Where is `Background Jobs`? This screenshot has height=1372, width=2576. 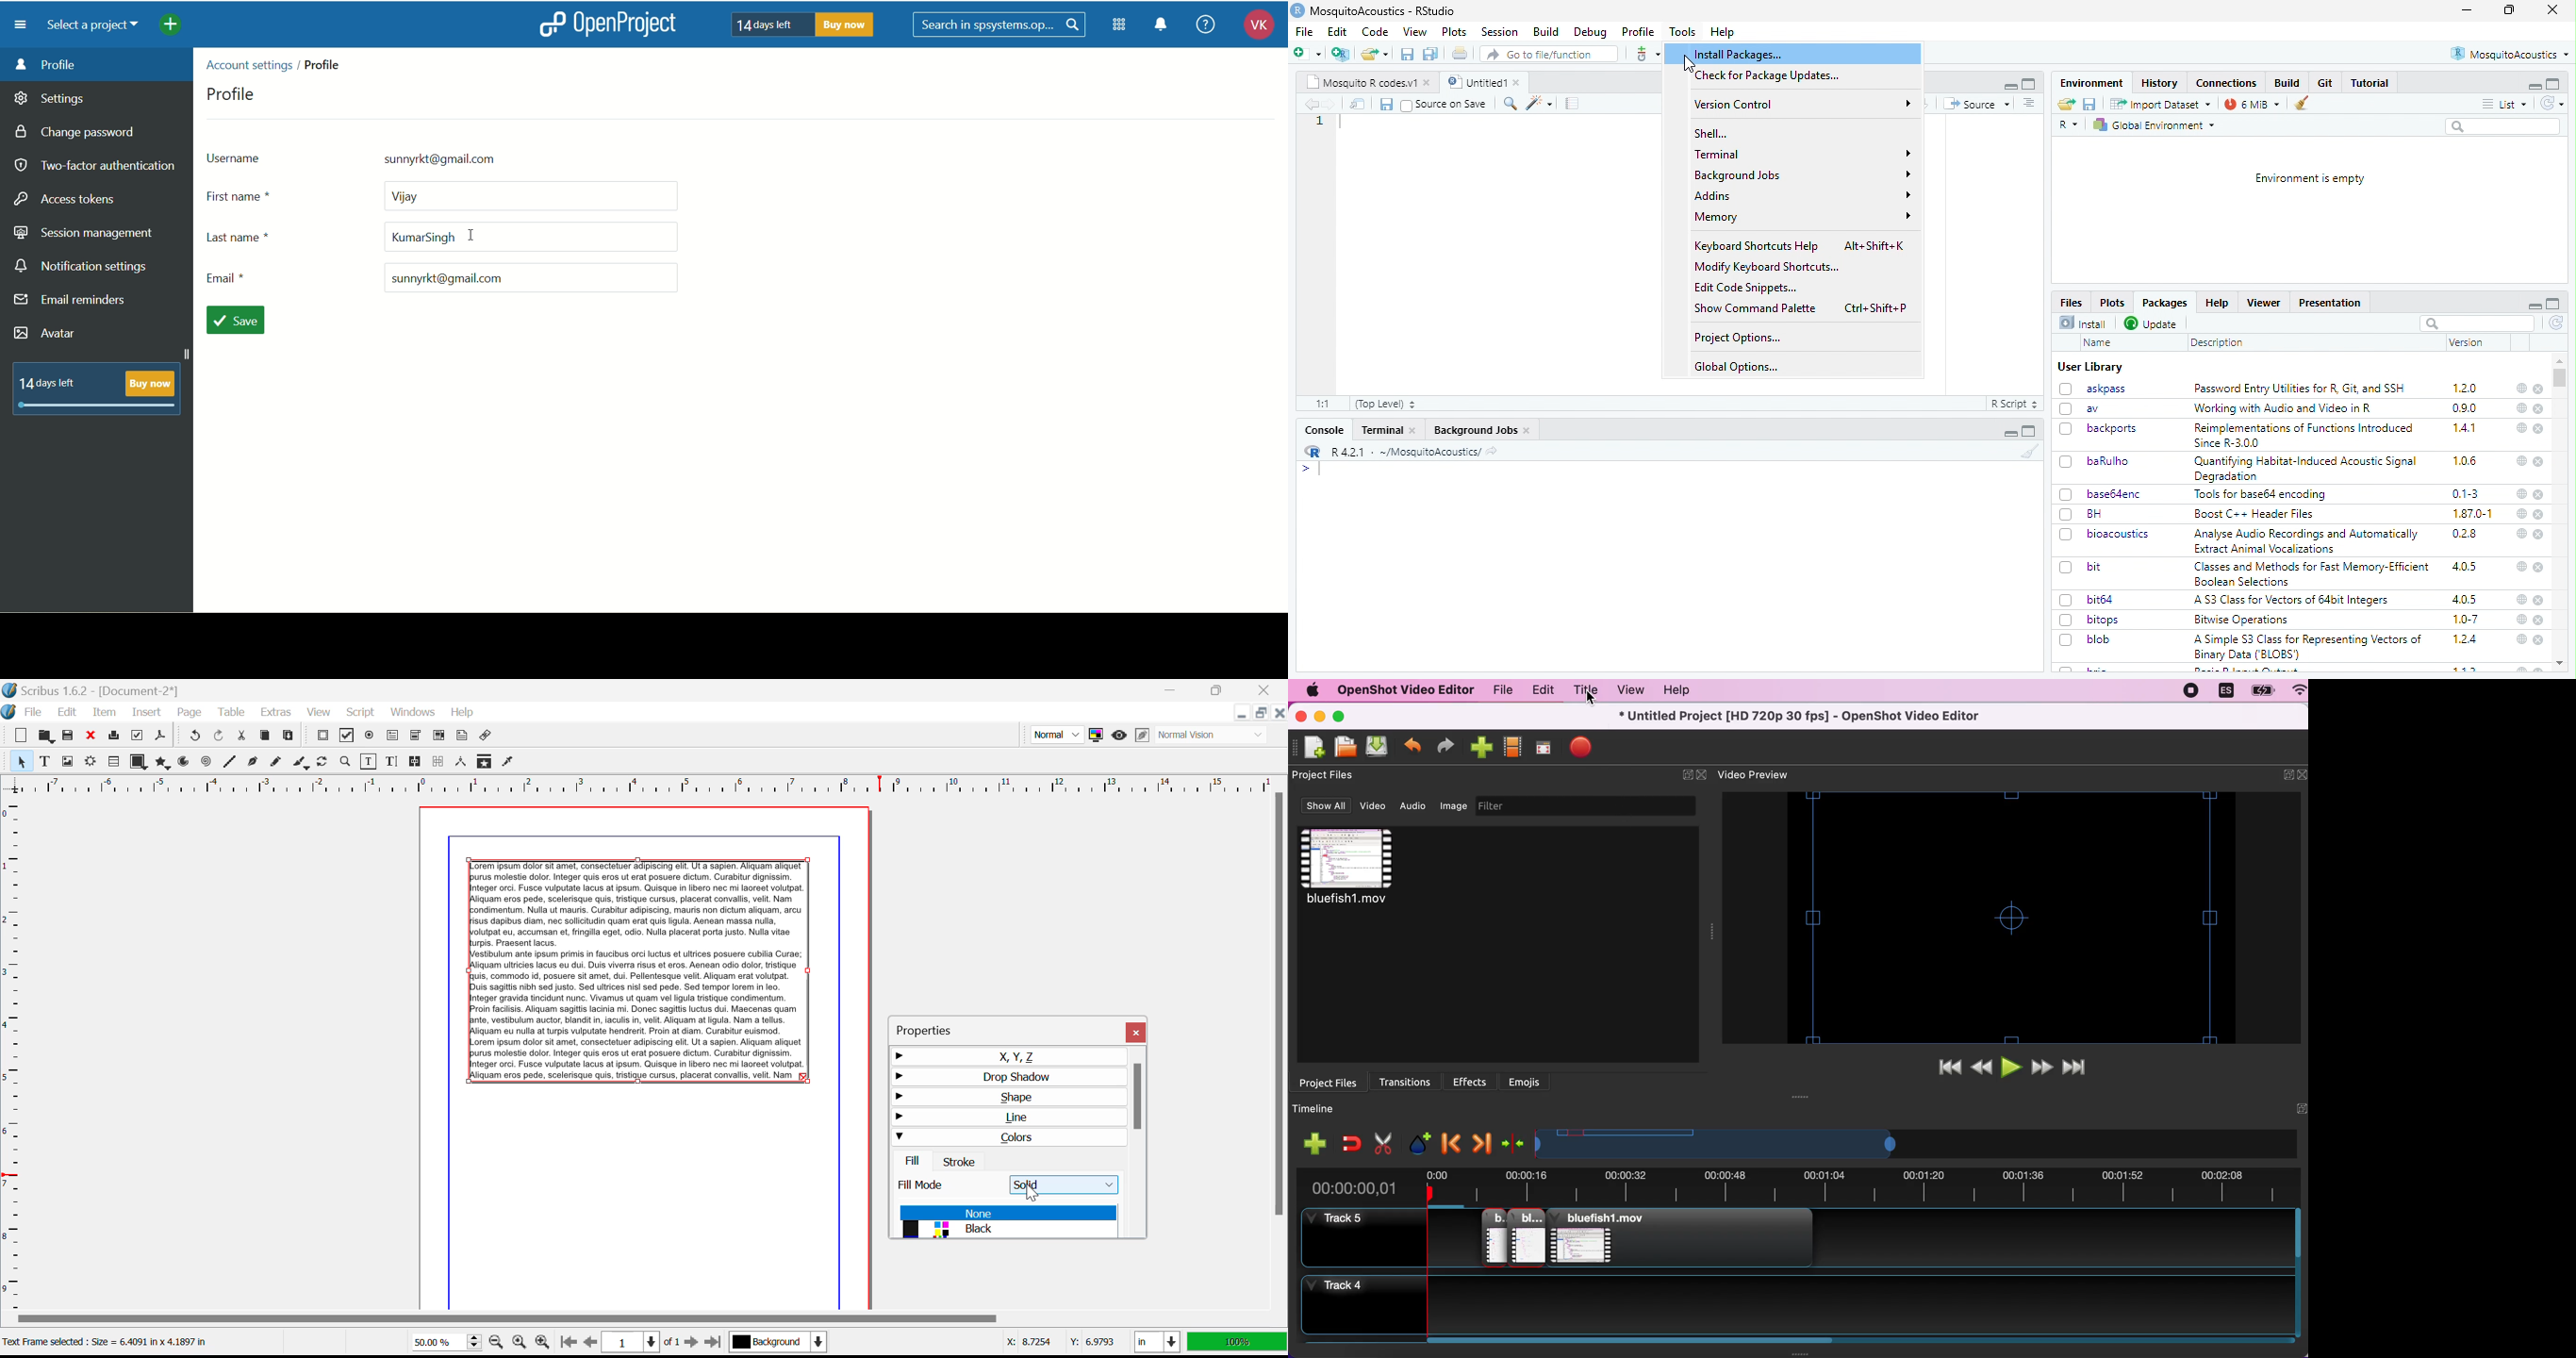
Background Jobs is located at coordinates (1802, 174).